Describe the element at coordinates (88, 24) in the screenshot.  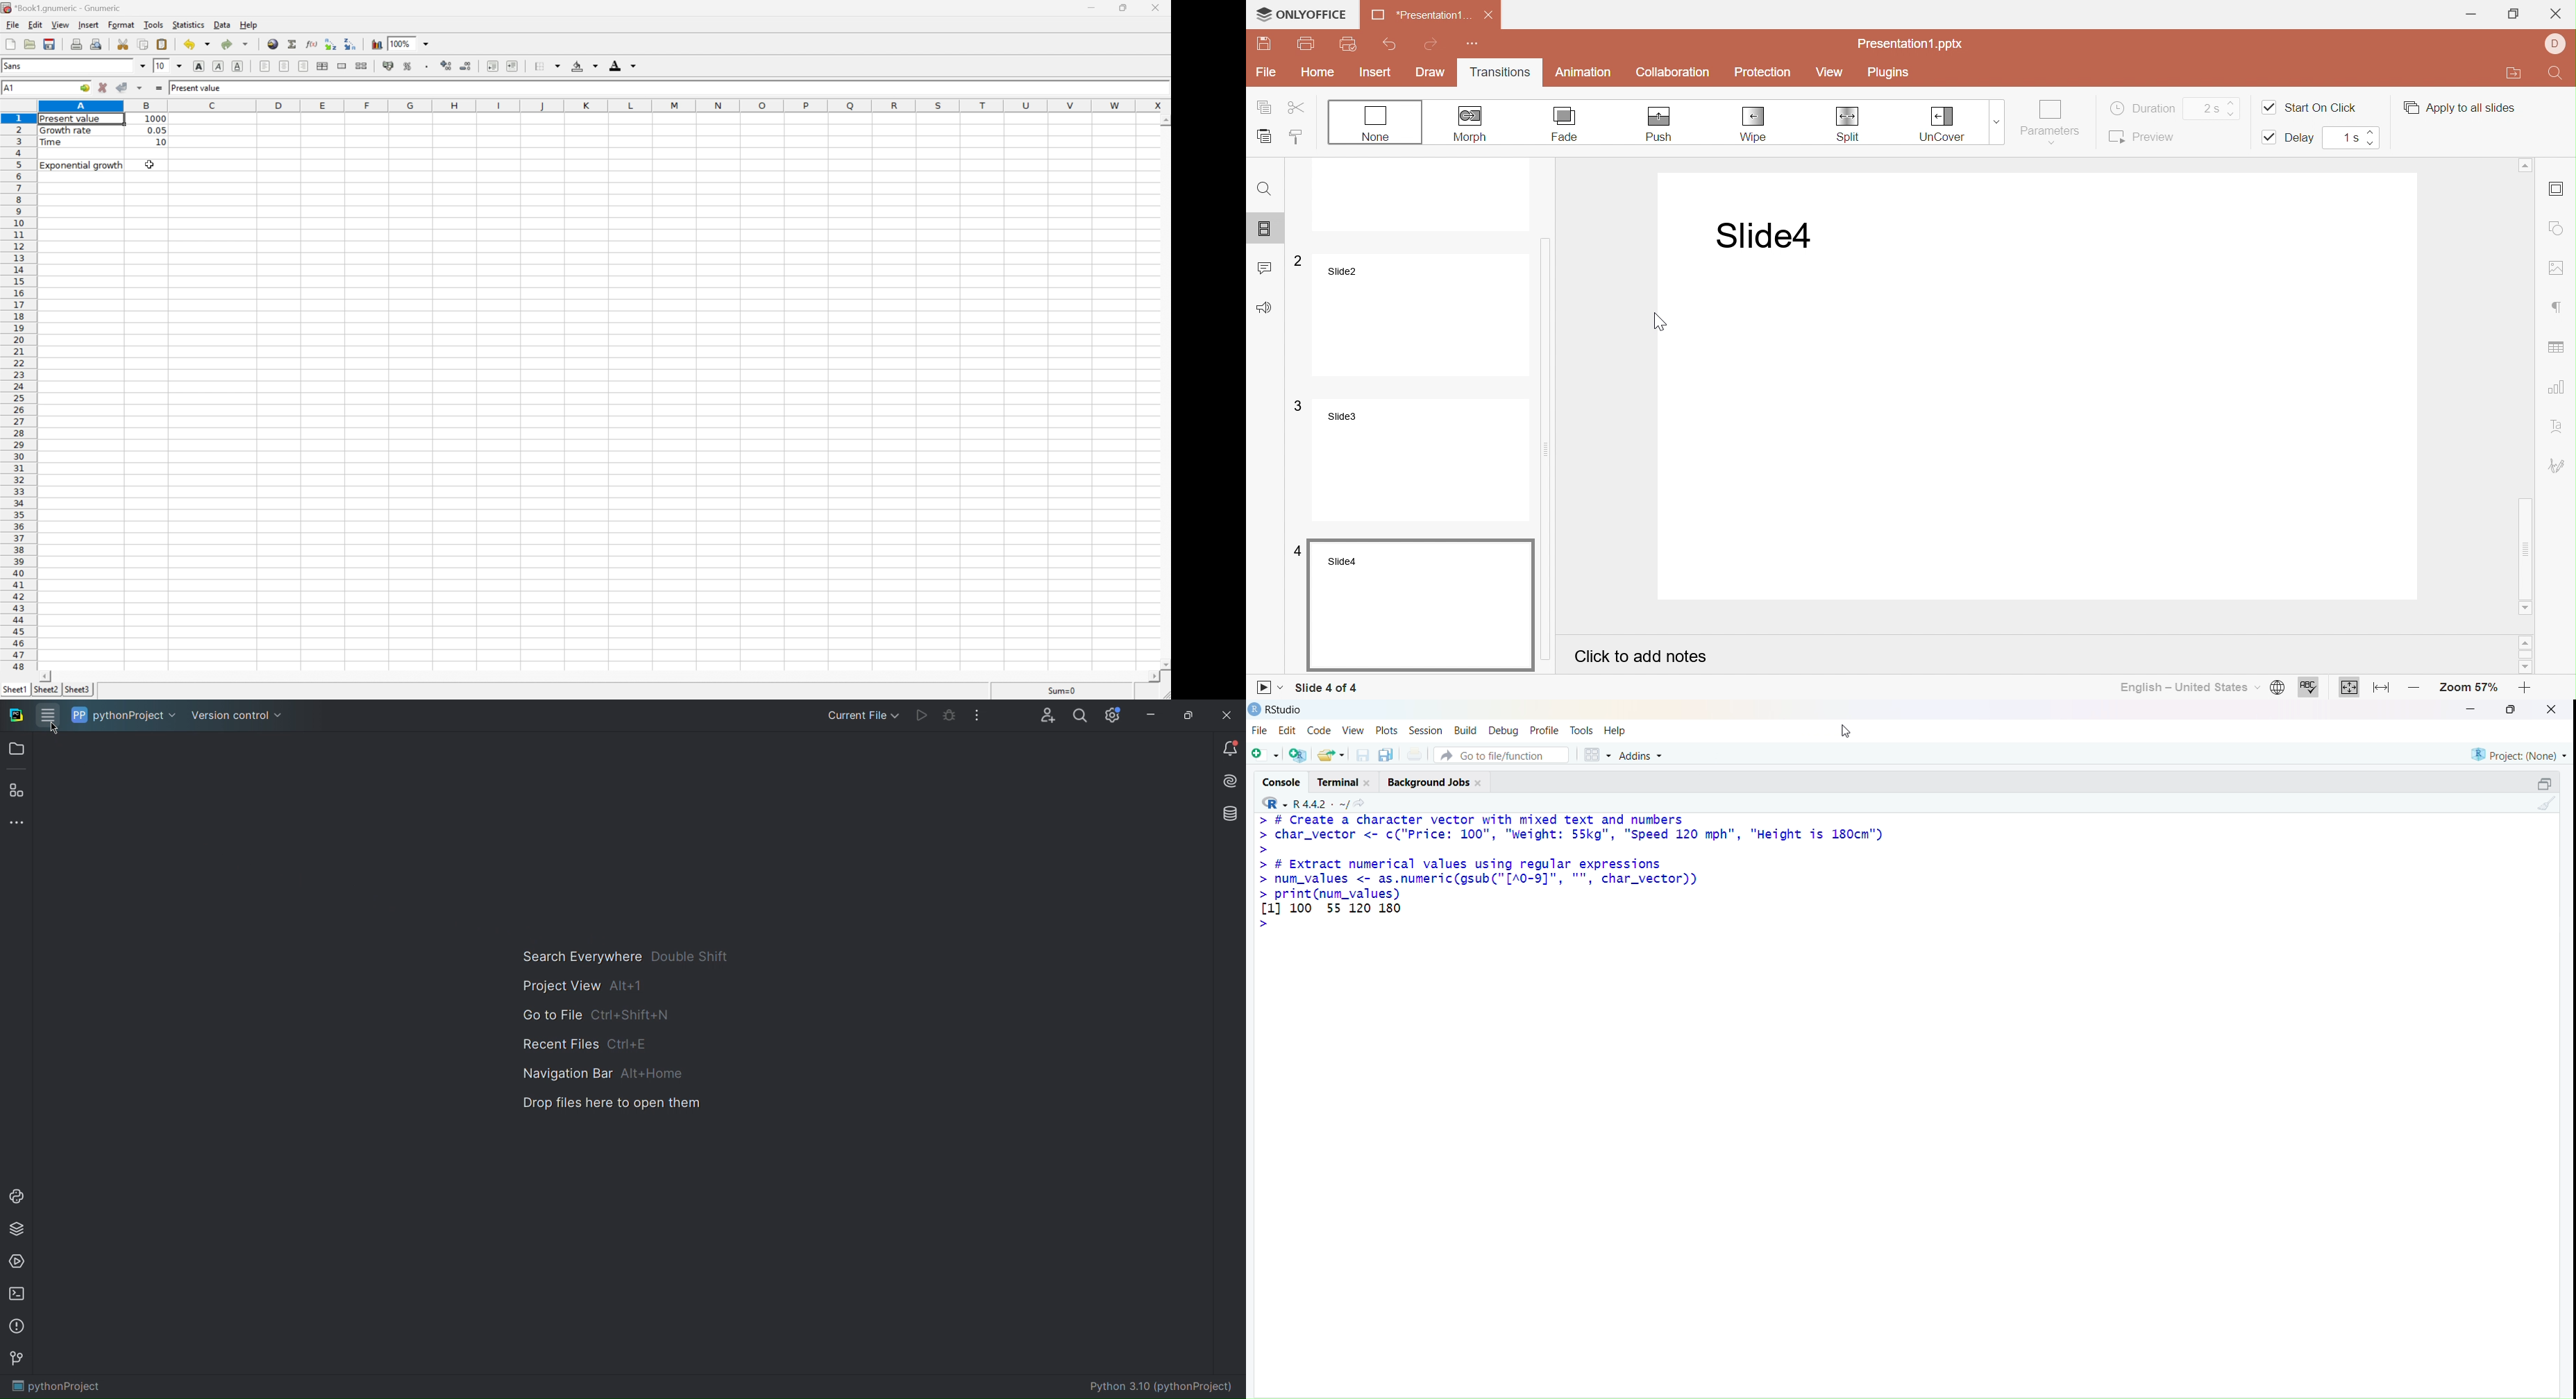
I see `Insert` at that location.